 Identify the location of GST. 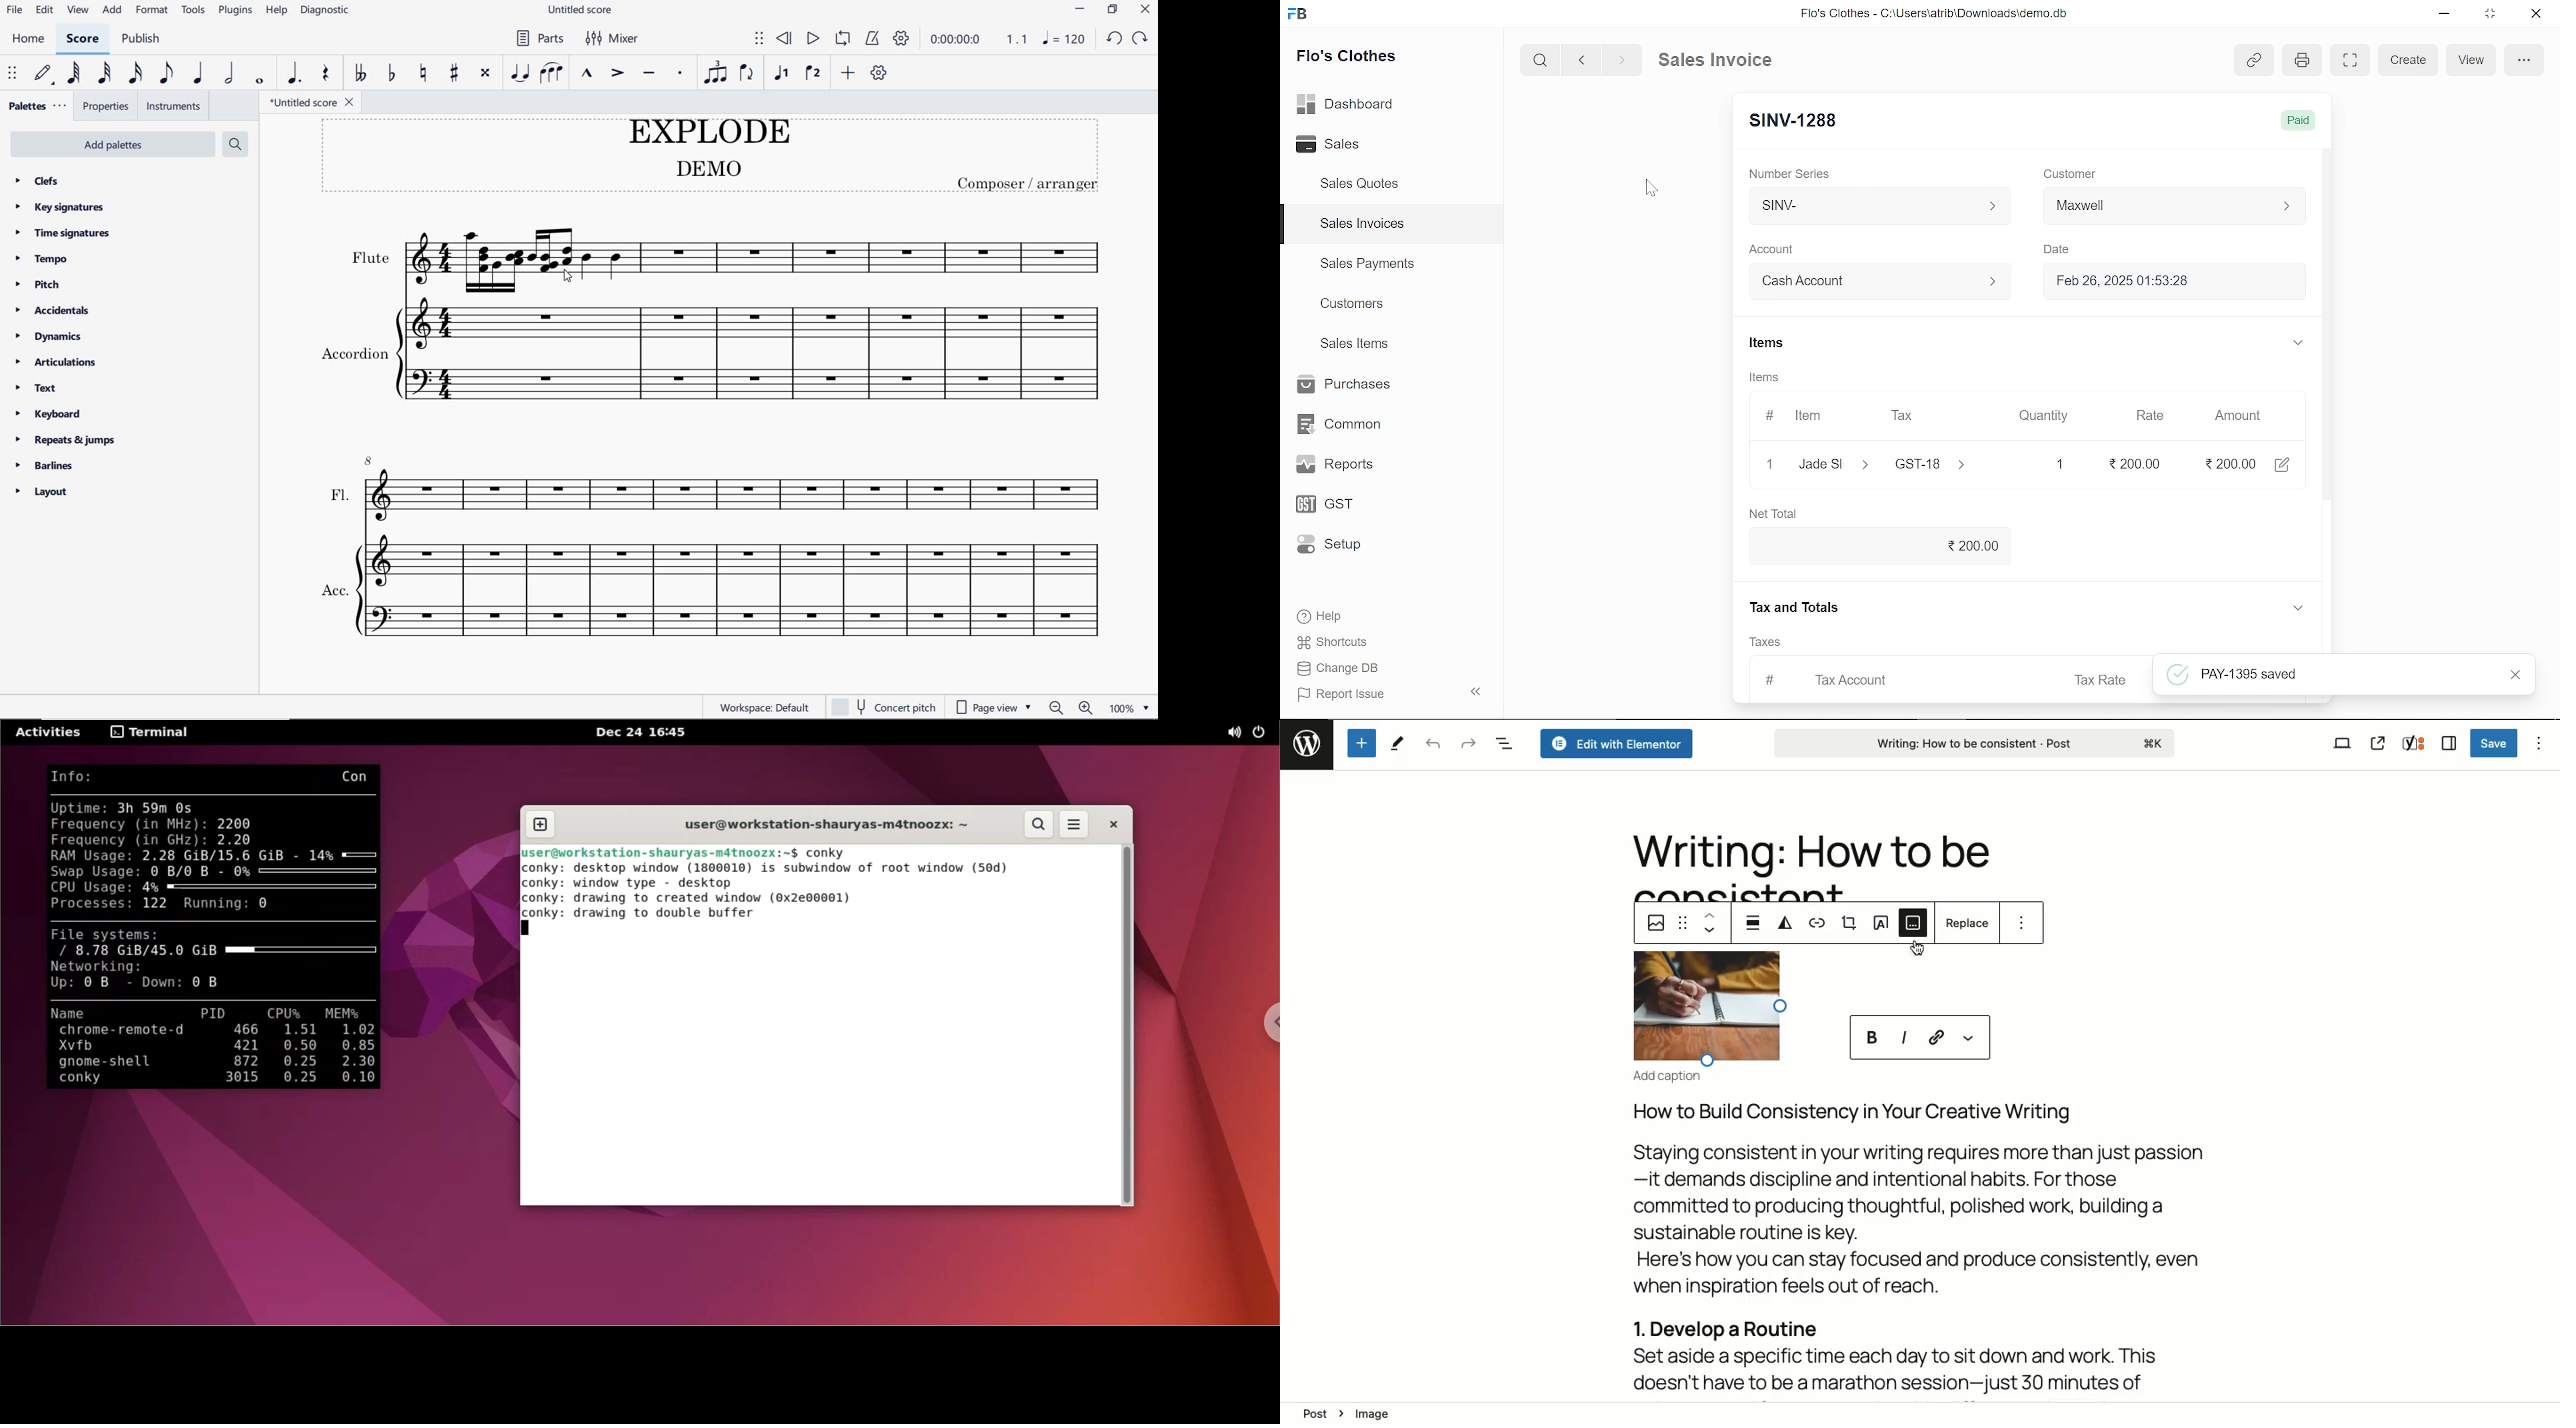
(1342, 505).